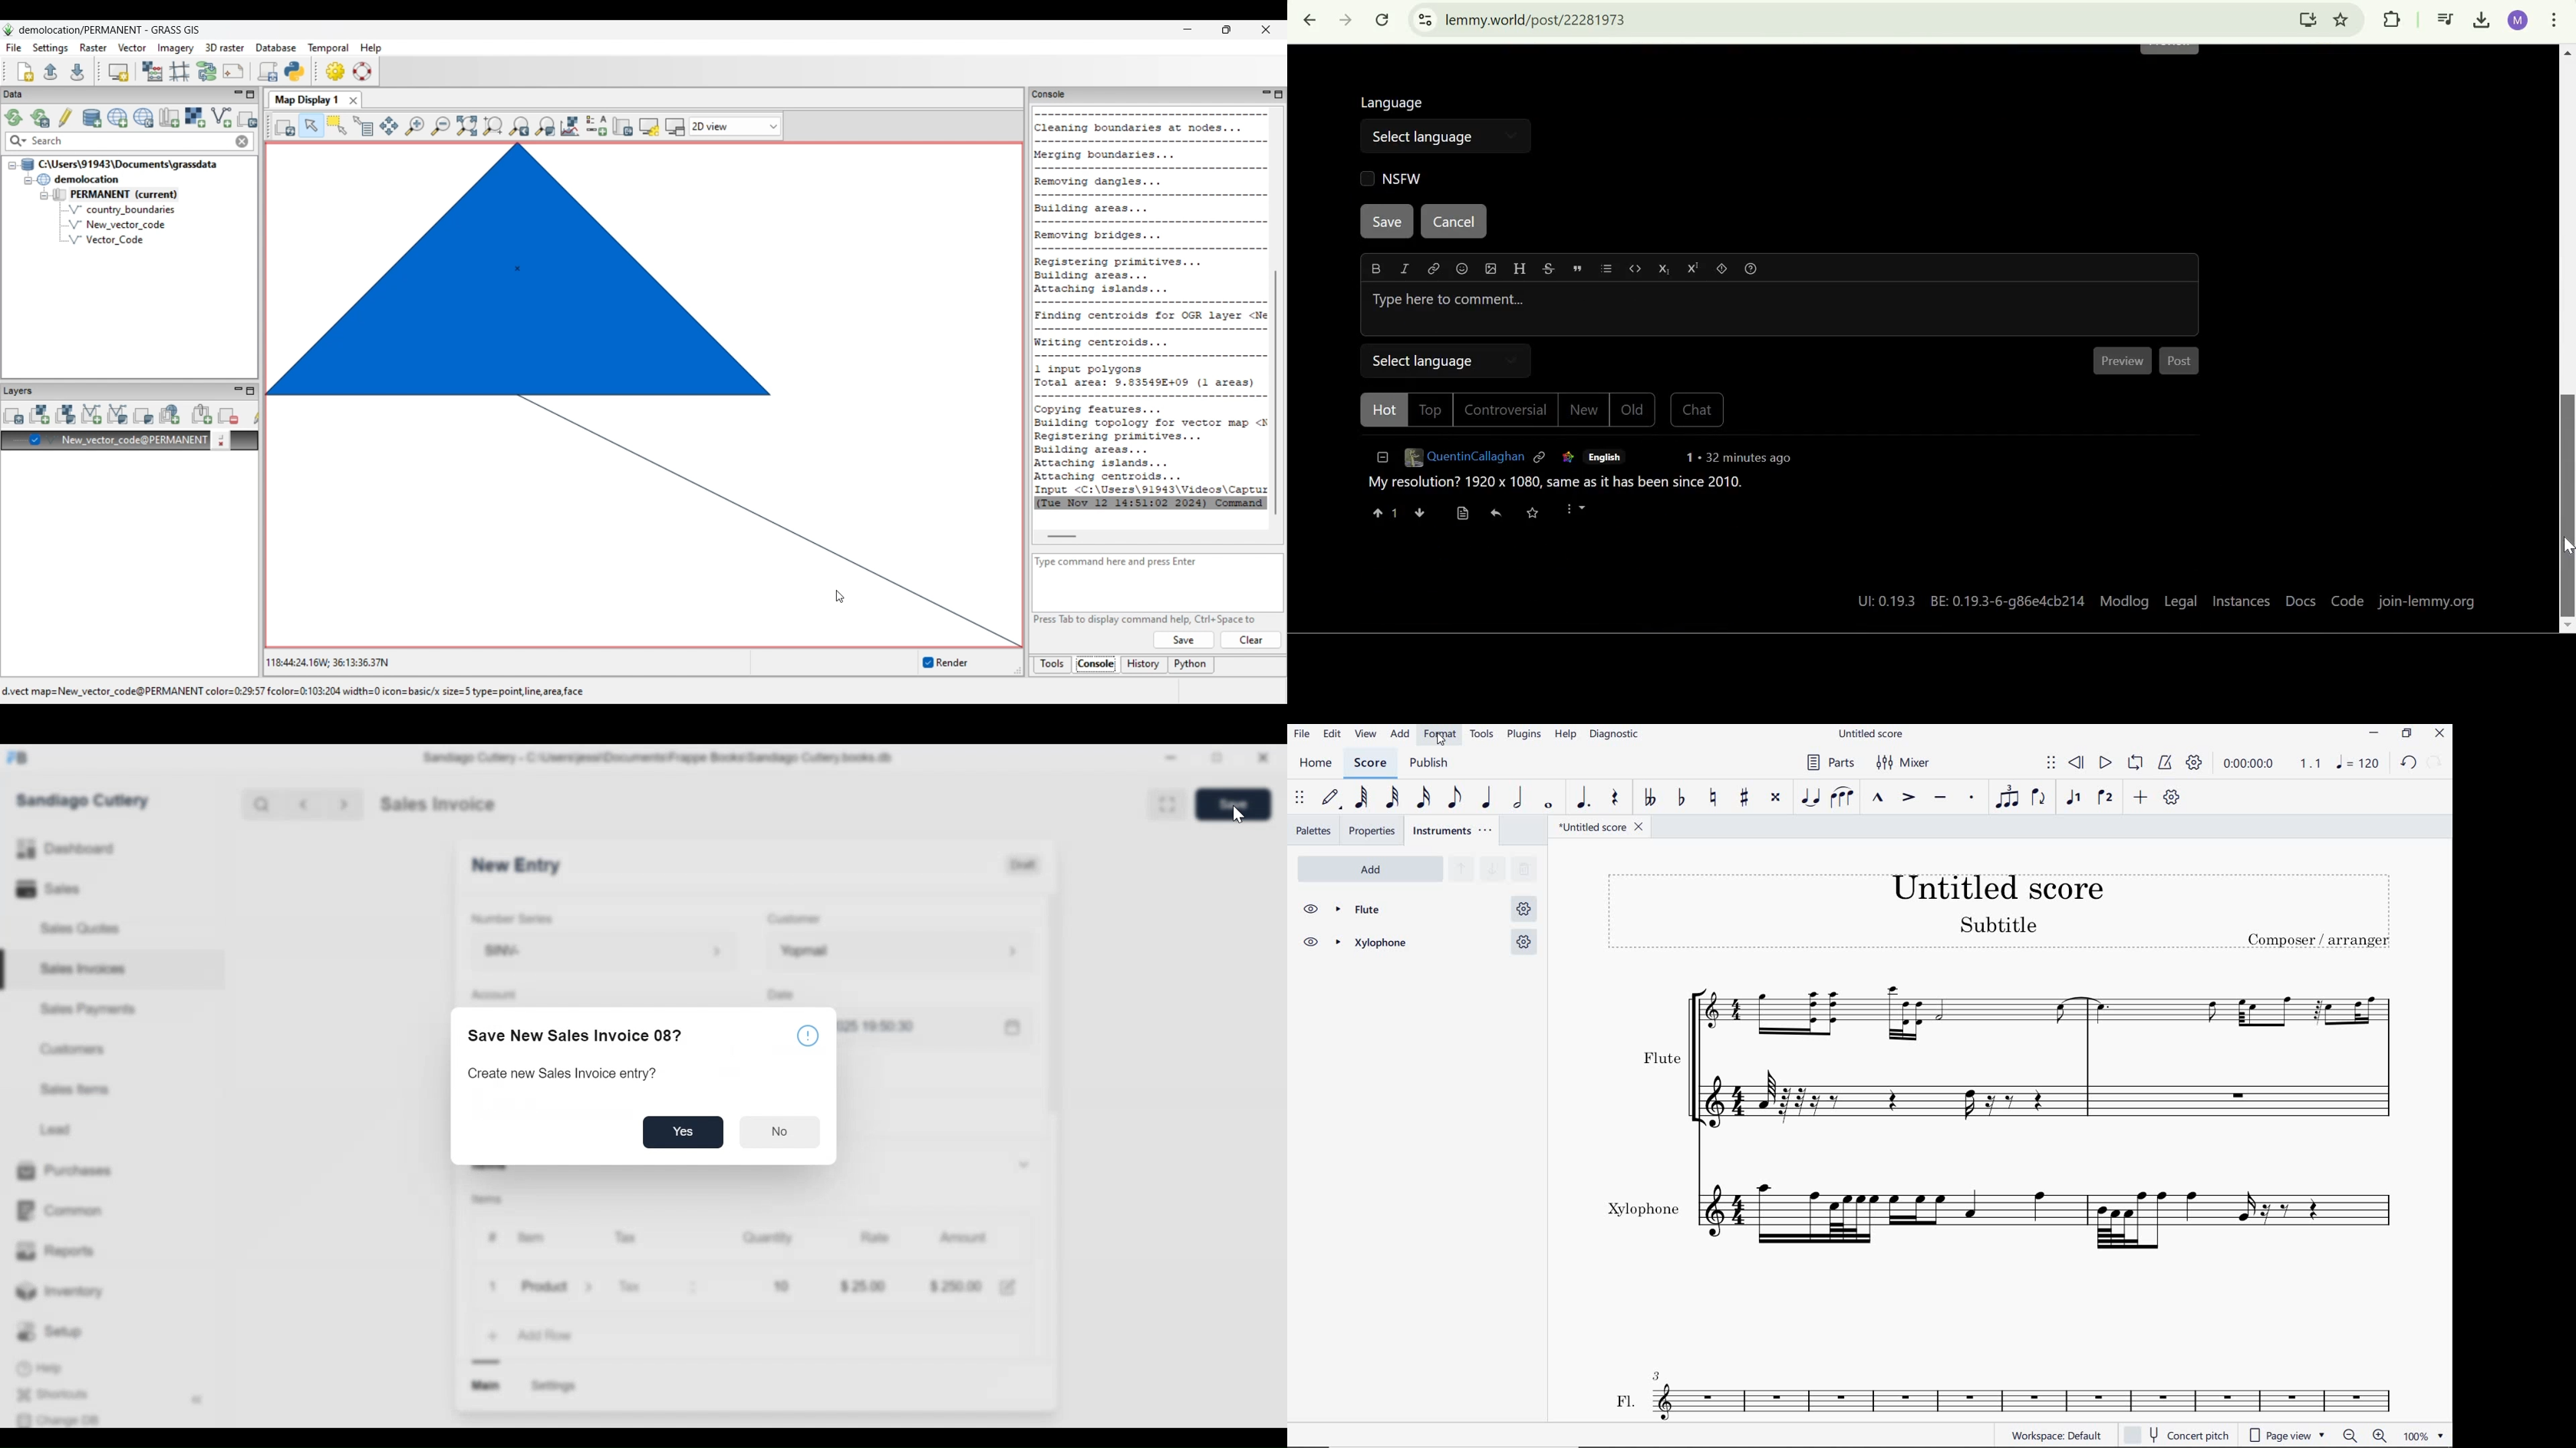 This screenshot has height=1456, width=2576. Describe the element at coordinates (2425, 1436) in the screenshot. I see `ZOOM FACTOR` at that location.